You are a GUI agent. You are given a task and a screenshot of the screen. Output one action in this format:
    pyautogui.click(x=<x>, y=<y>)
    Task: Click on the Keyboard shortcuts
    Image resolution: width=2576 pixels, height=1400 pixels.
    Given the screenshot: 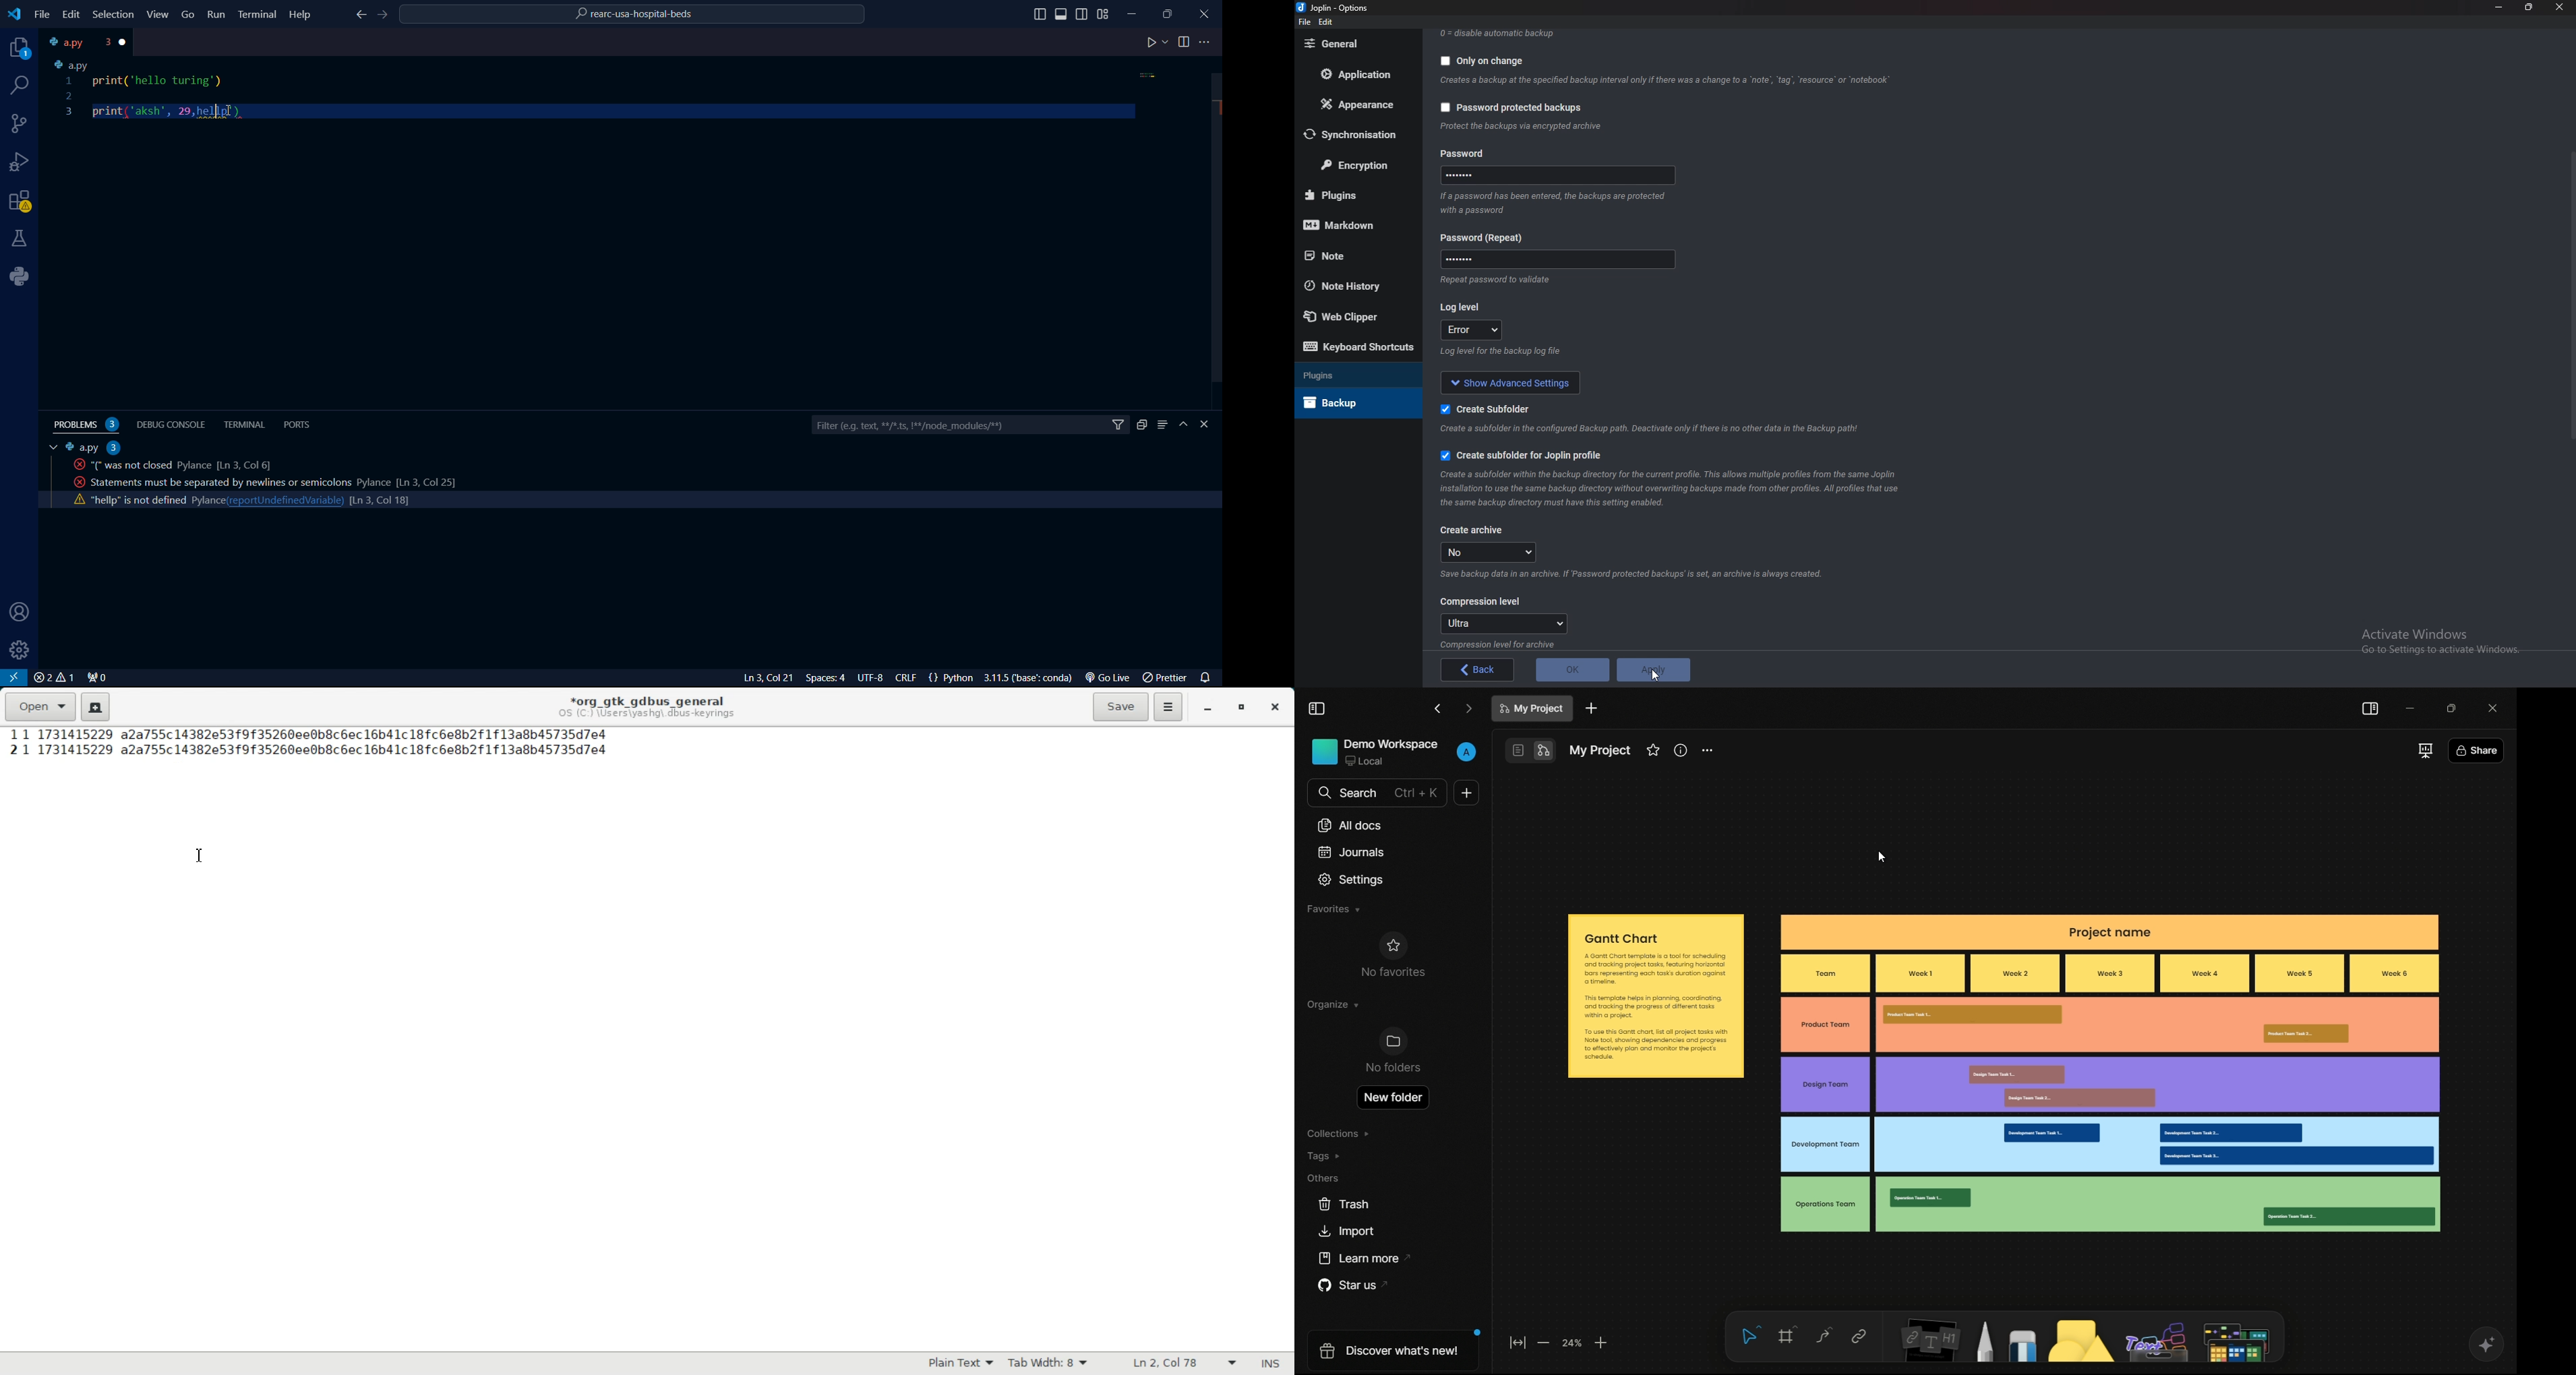 What is the action you would take?
    pyautogui.click(x=1359, y=348)
    